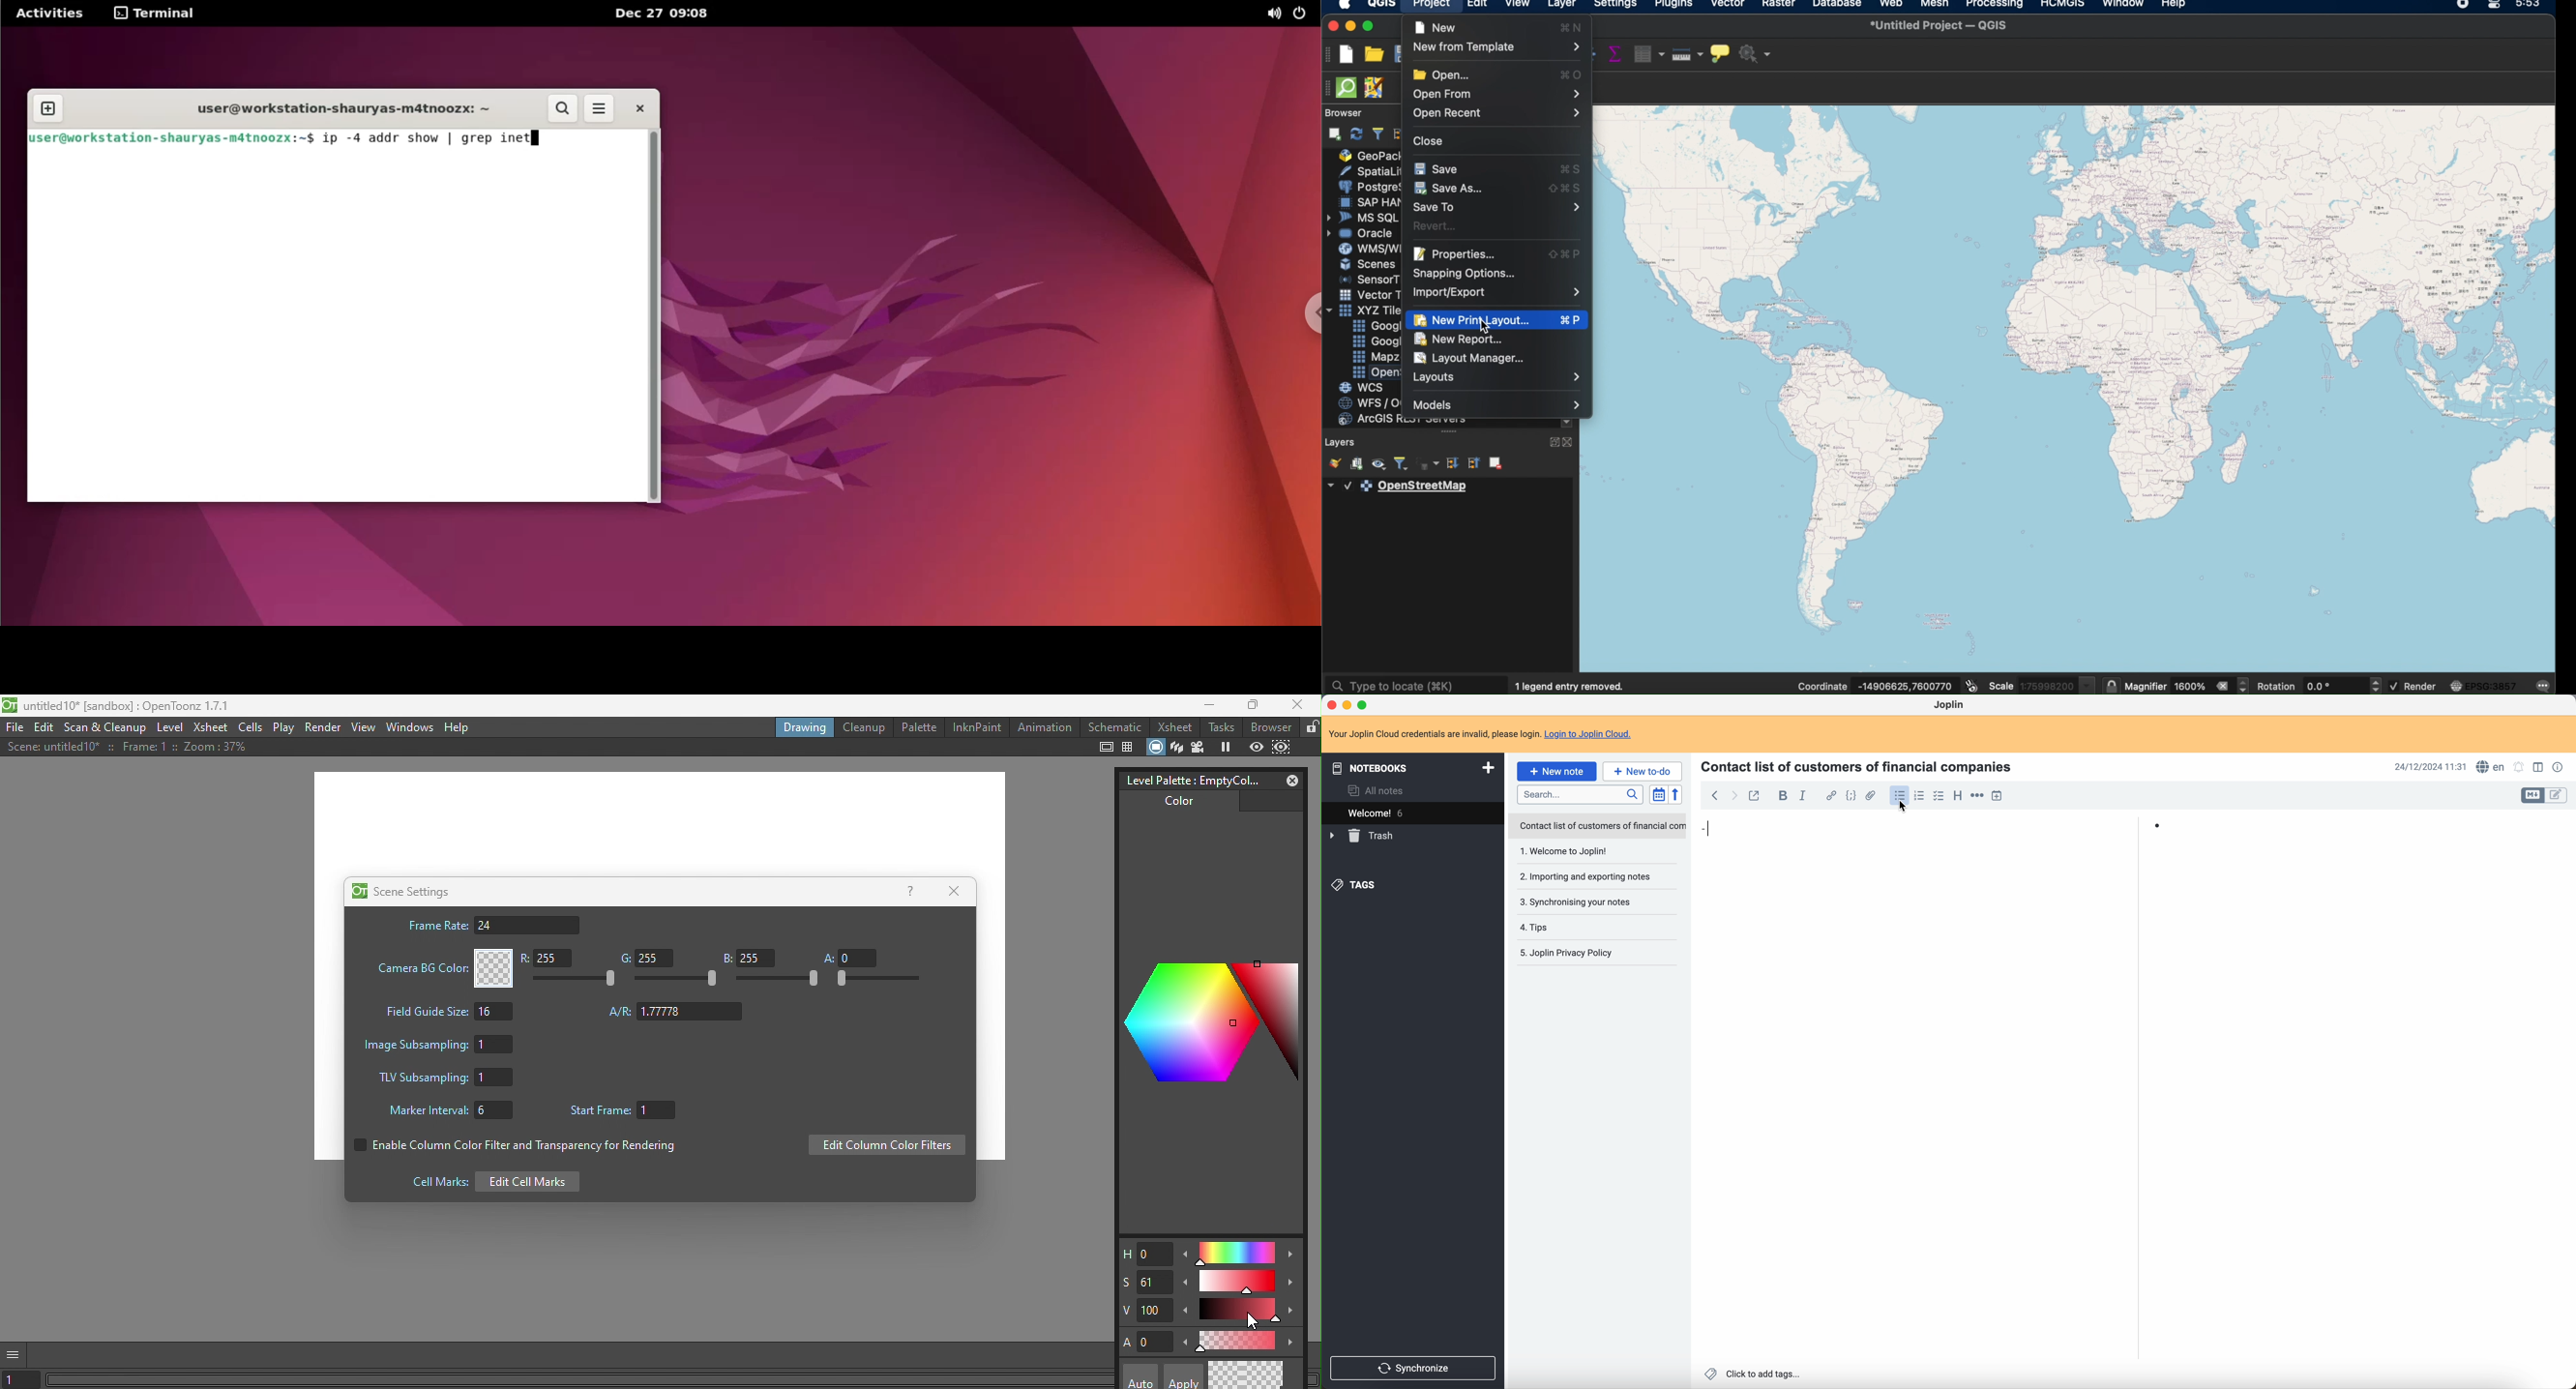 This screenshot has height=1400, width=2576. Describe the element at coordinates (1996, 795) in the screenshot. I see `insert time` at that location.